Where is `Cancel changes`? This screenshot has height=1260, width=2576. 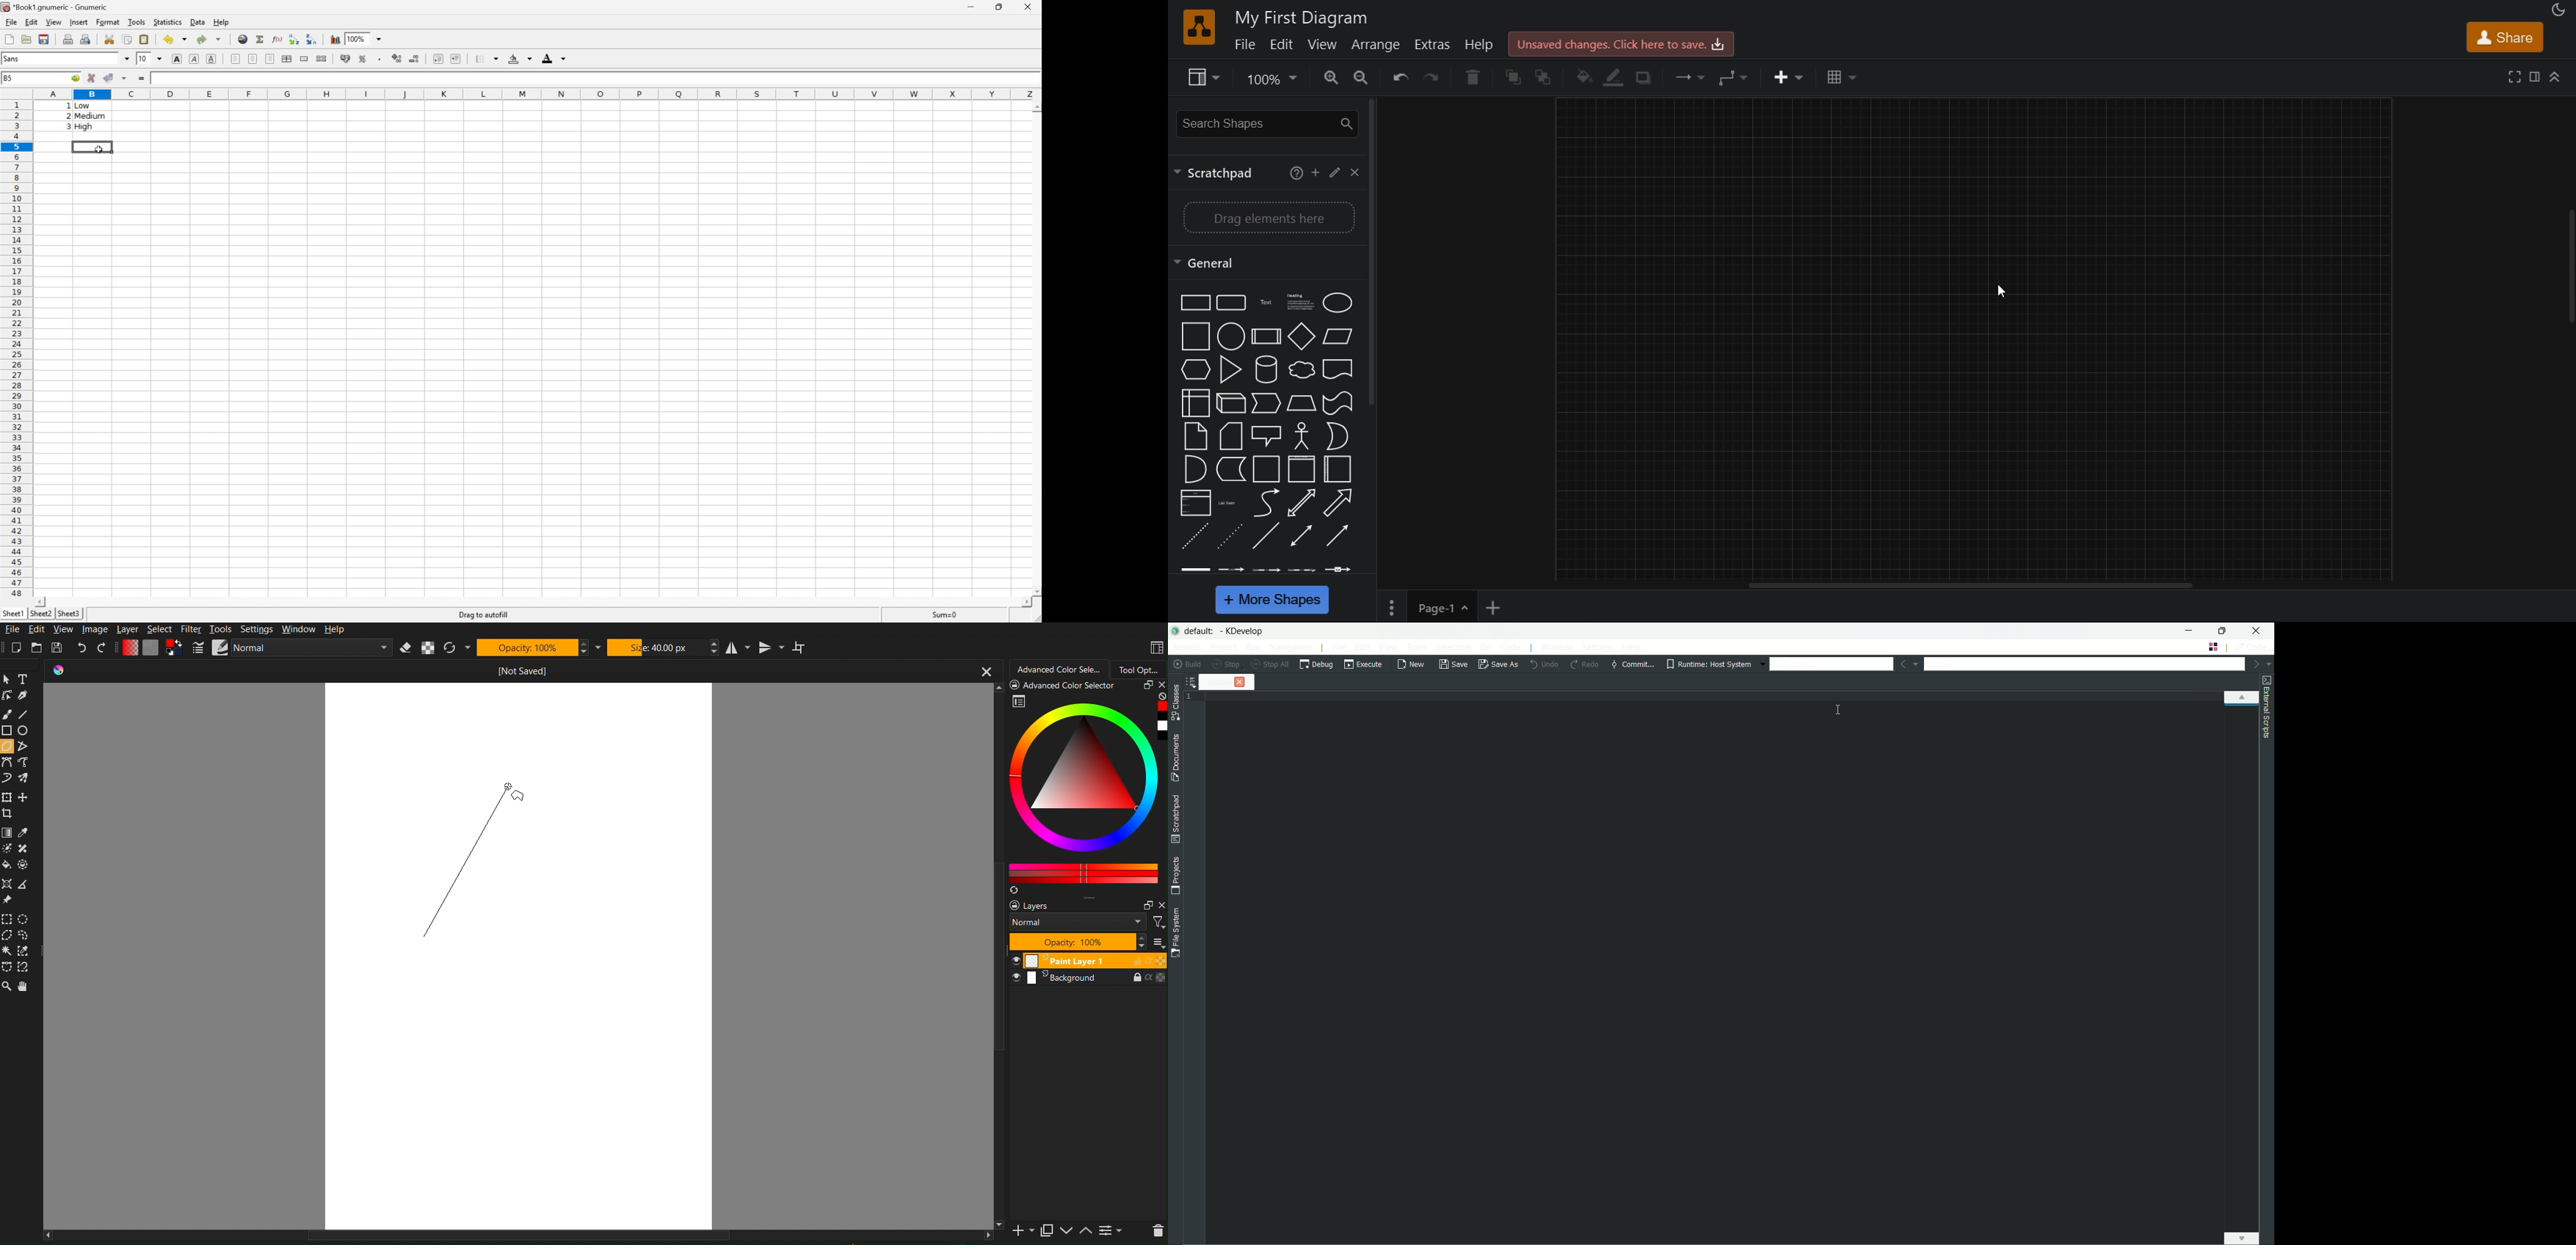
Cancel changes is located at coordinates (91, 77).